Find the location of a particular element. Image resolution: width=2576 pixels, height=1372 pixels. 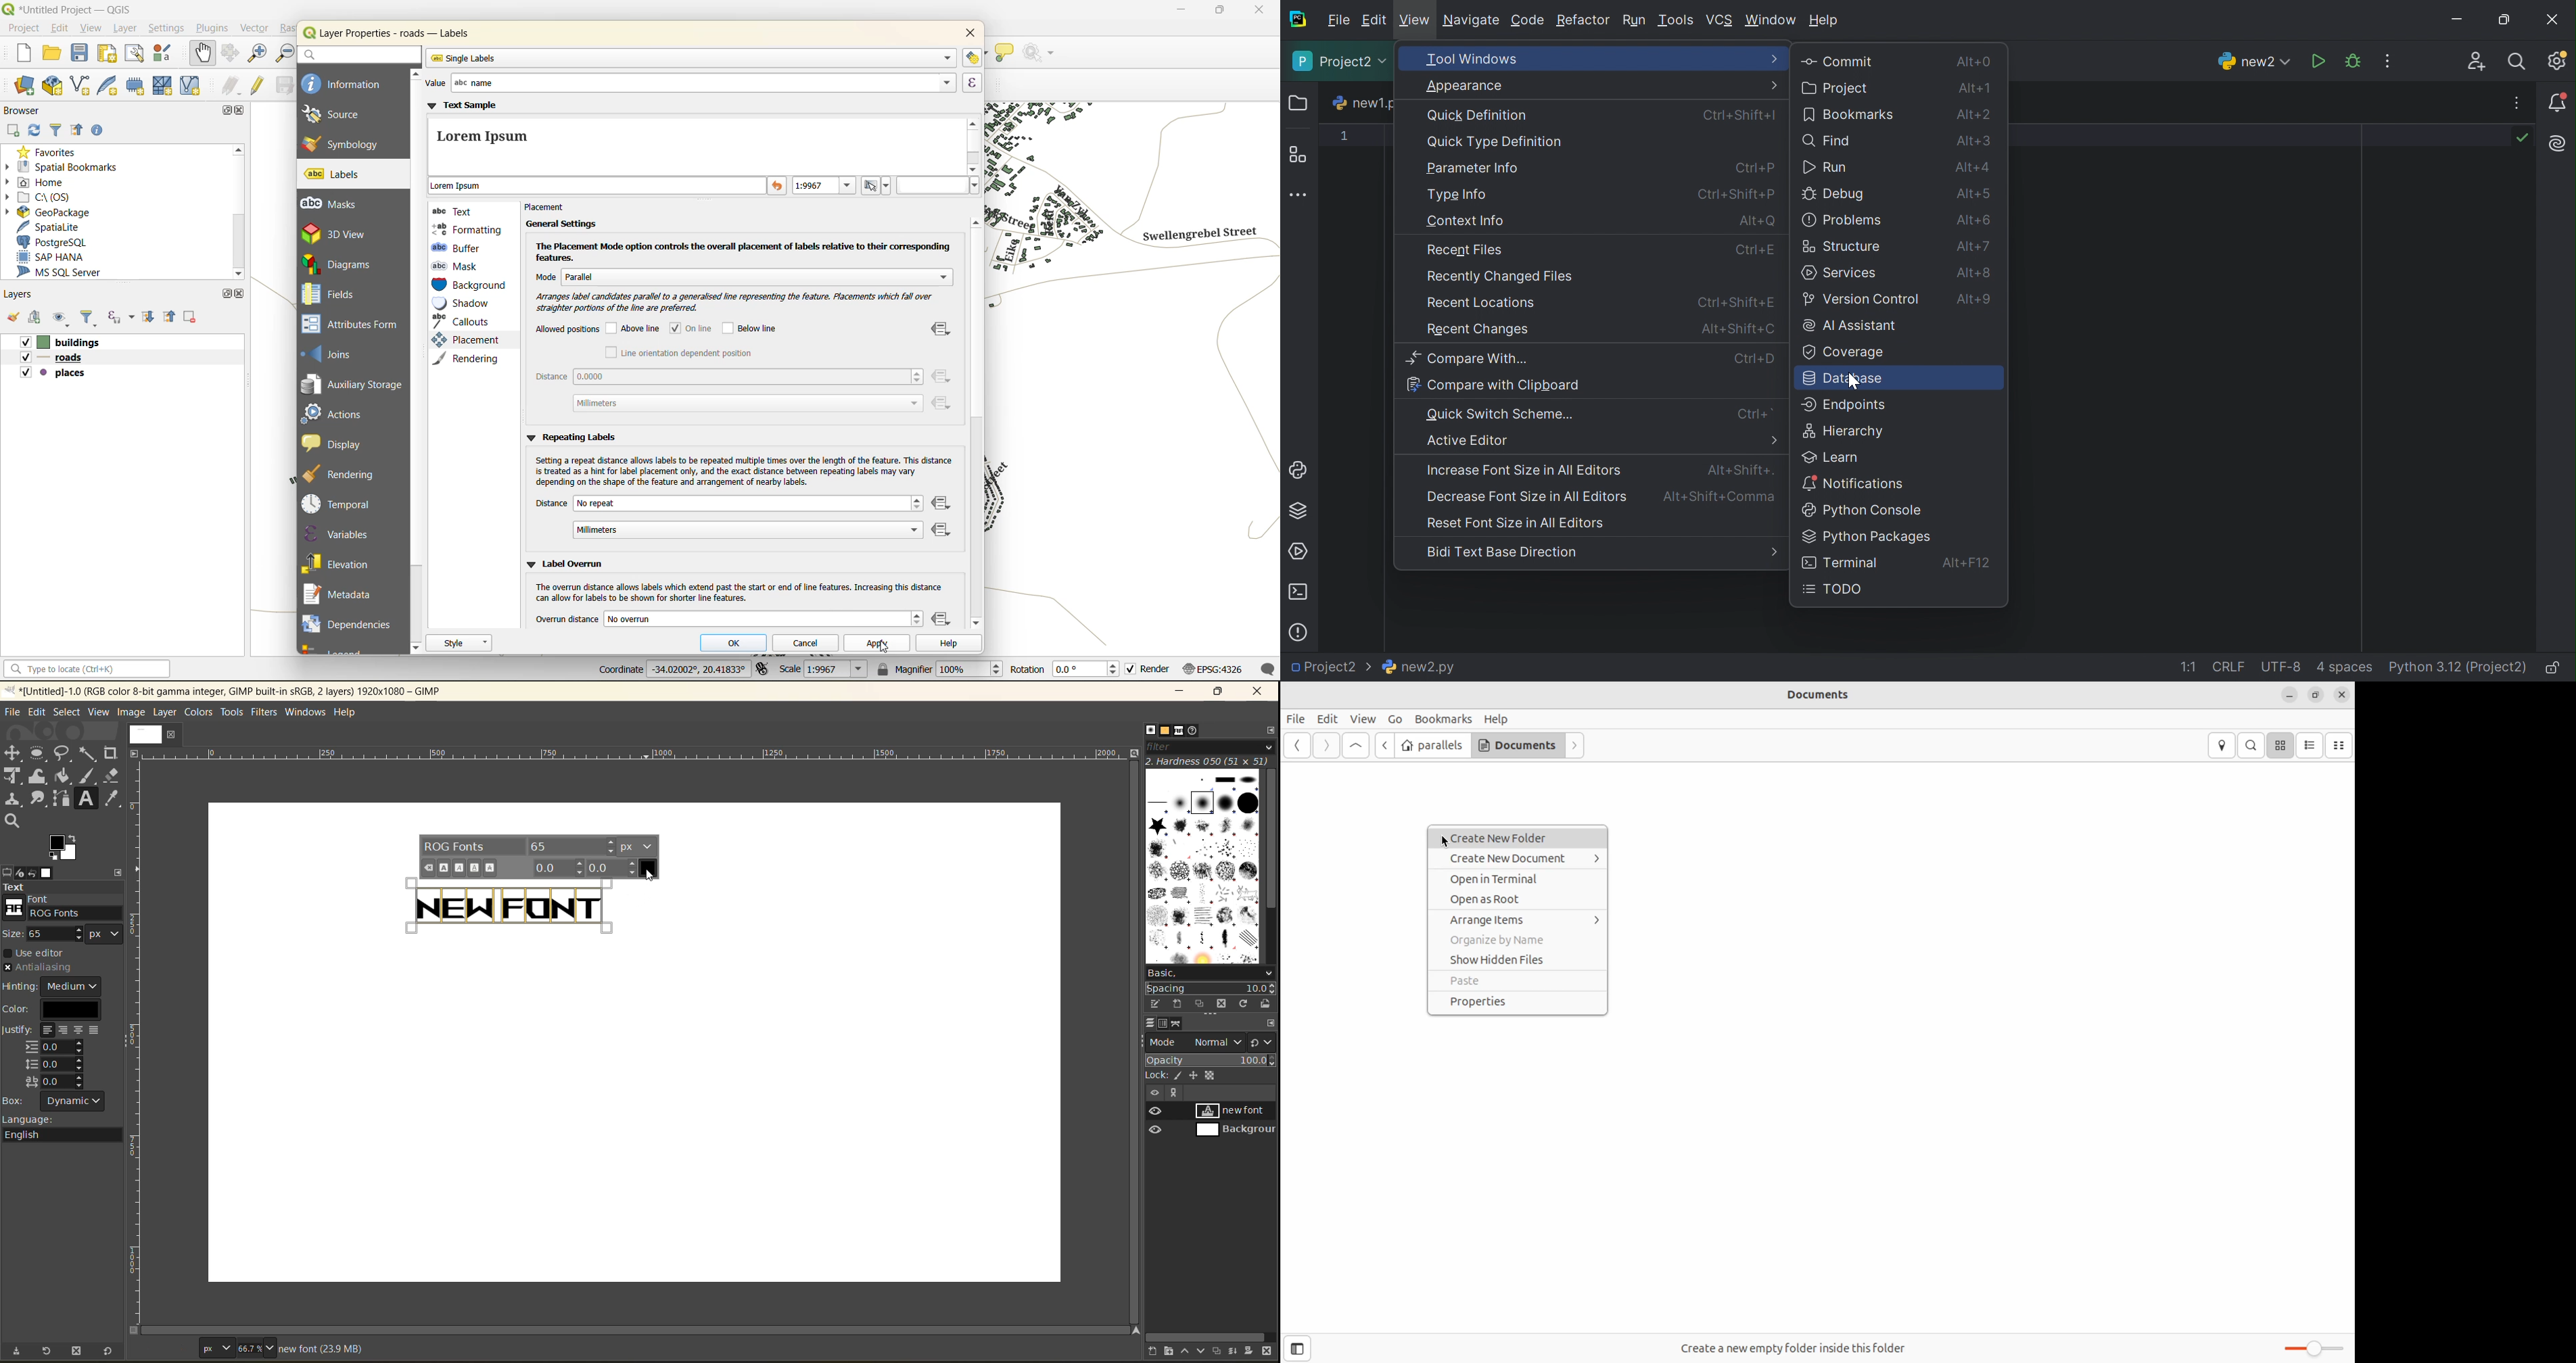

Open as Root is located at coordinates (1516, 901).